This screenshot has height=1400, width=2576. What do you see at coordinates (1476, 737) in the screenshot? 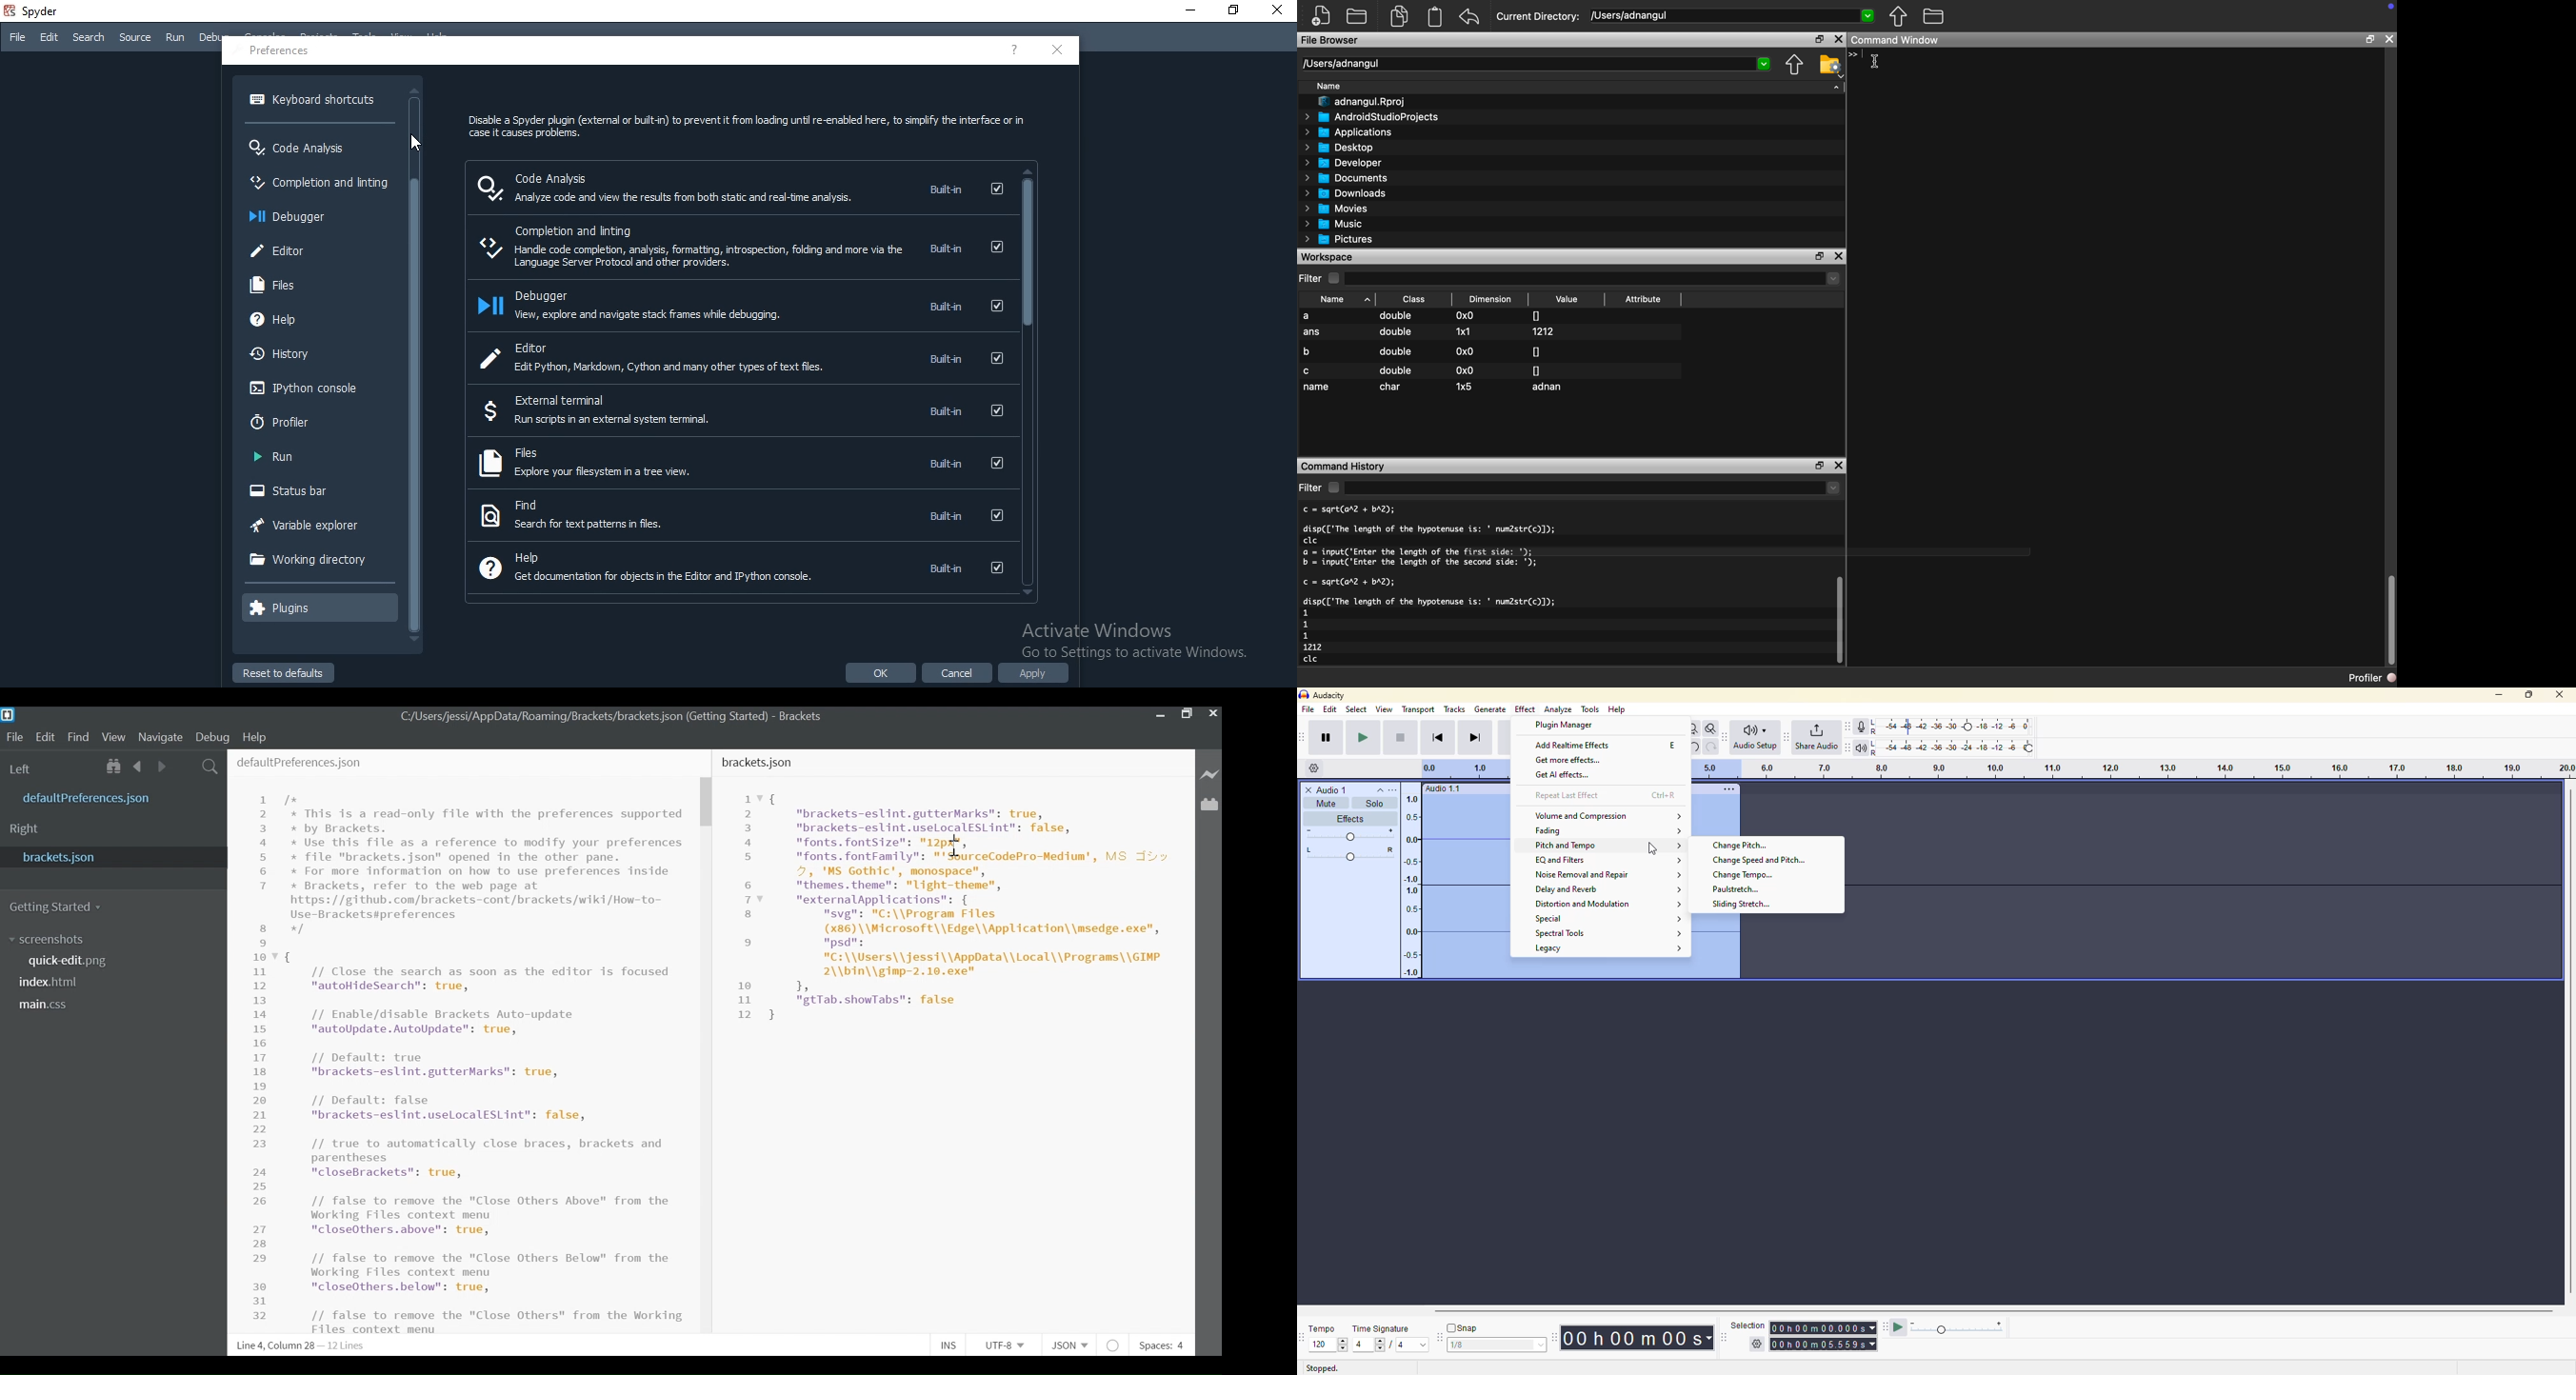
I see `skip to end` at bounding box center [1476, 737].